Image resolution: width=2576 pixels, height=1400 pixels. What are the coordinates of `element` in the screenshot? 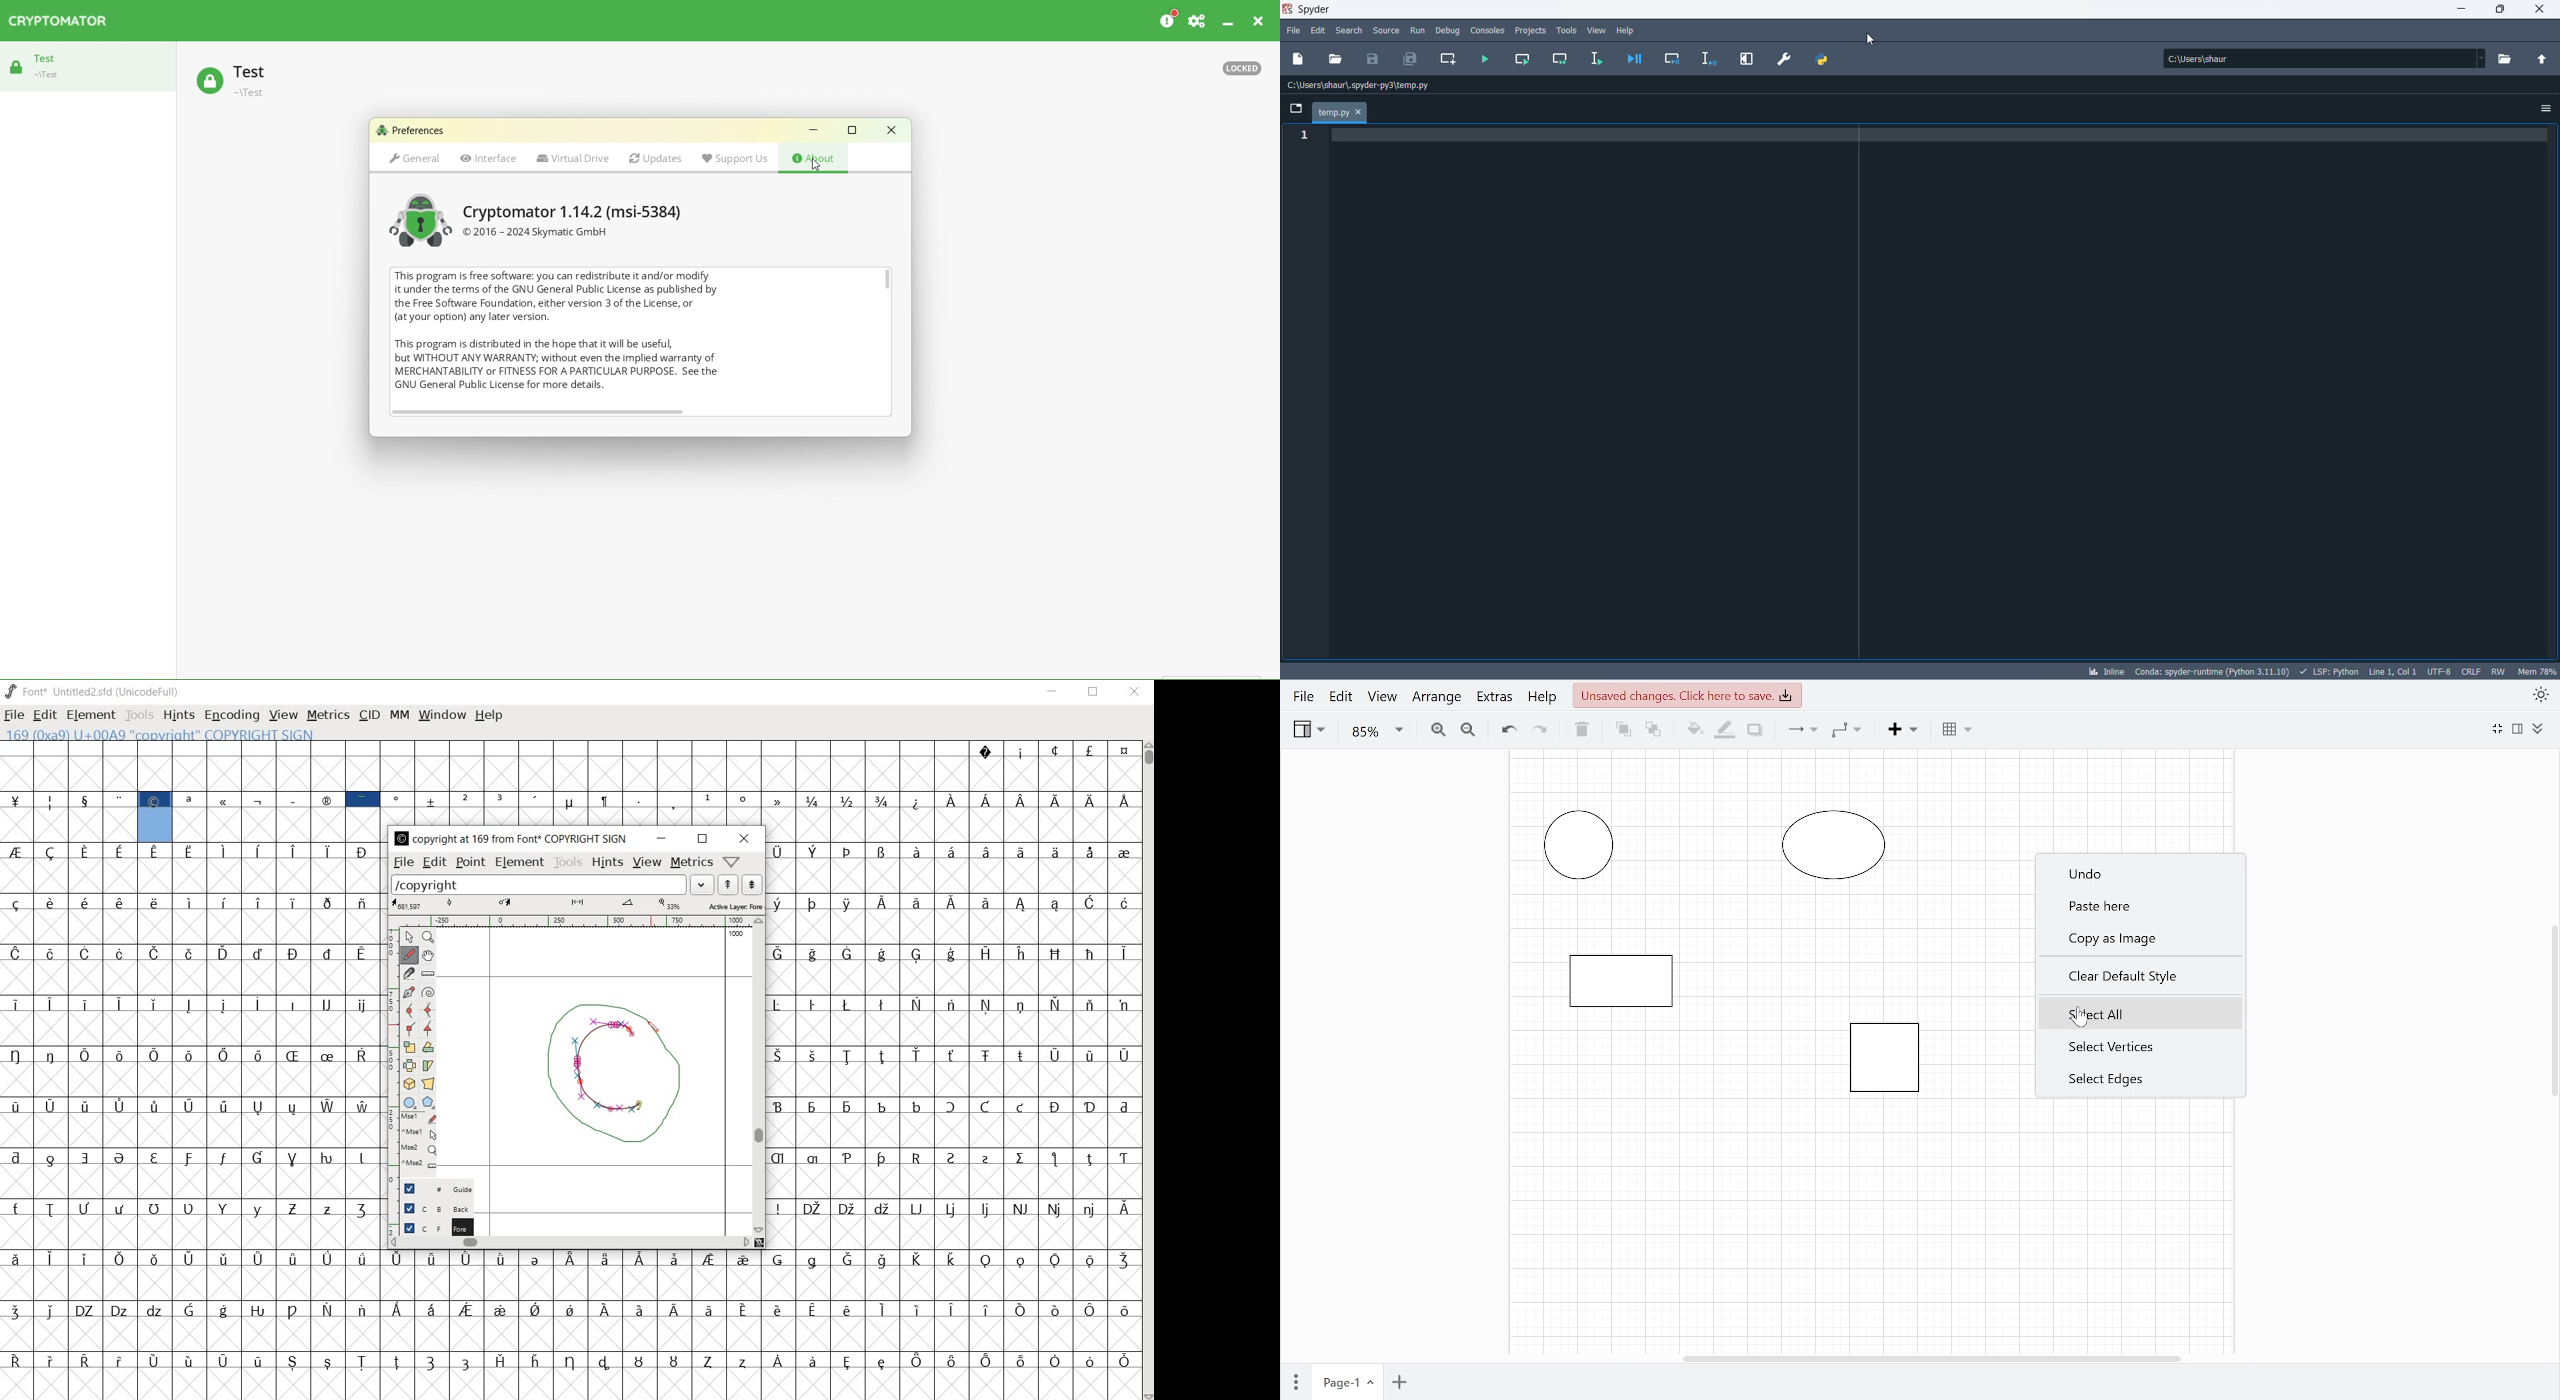 It's located at (520, 862).